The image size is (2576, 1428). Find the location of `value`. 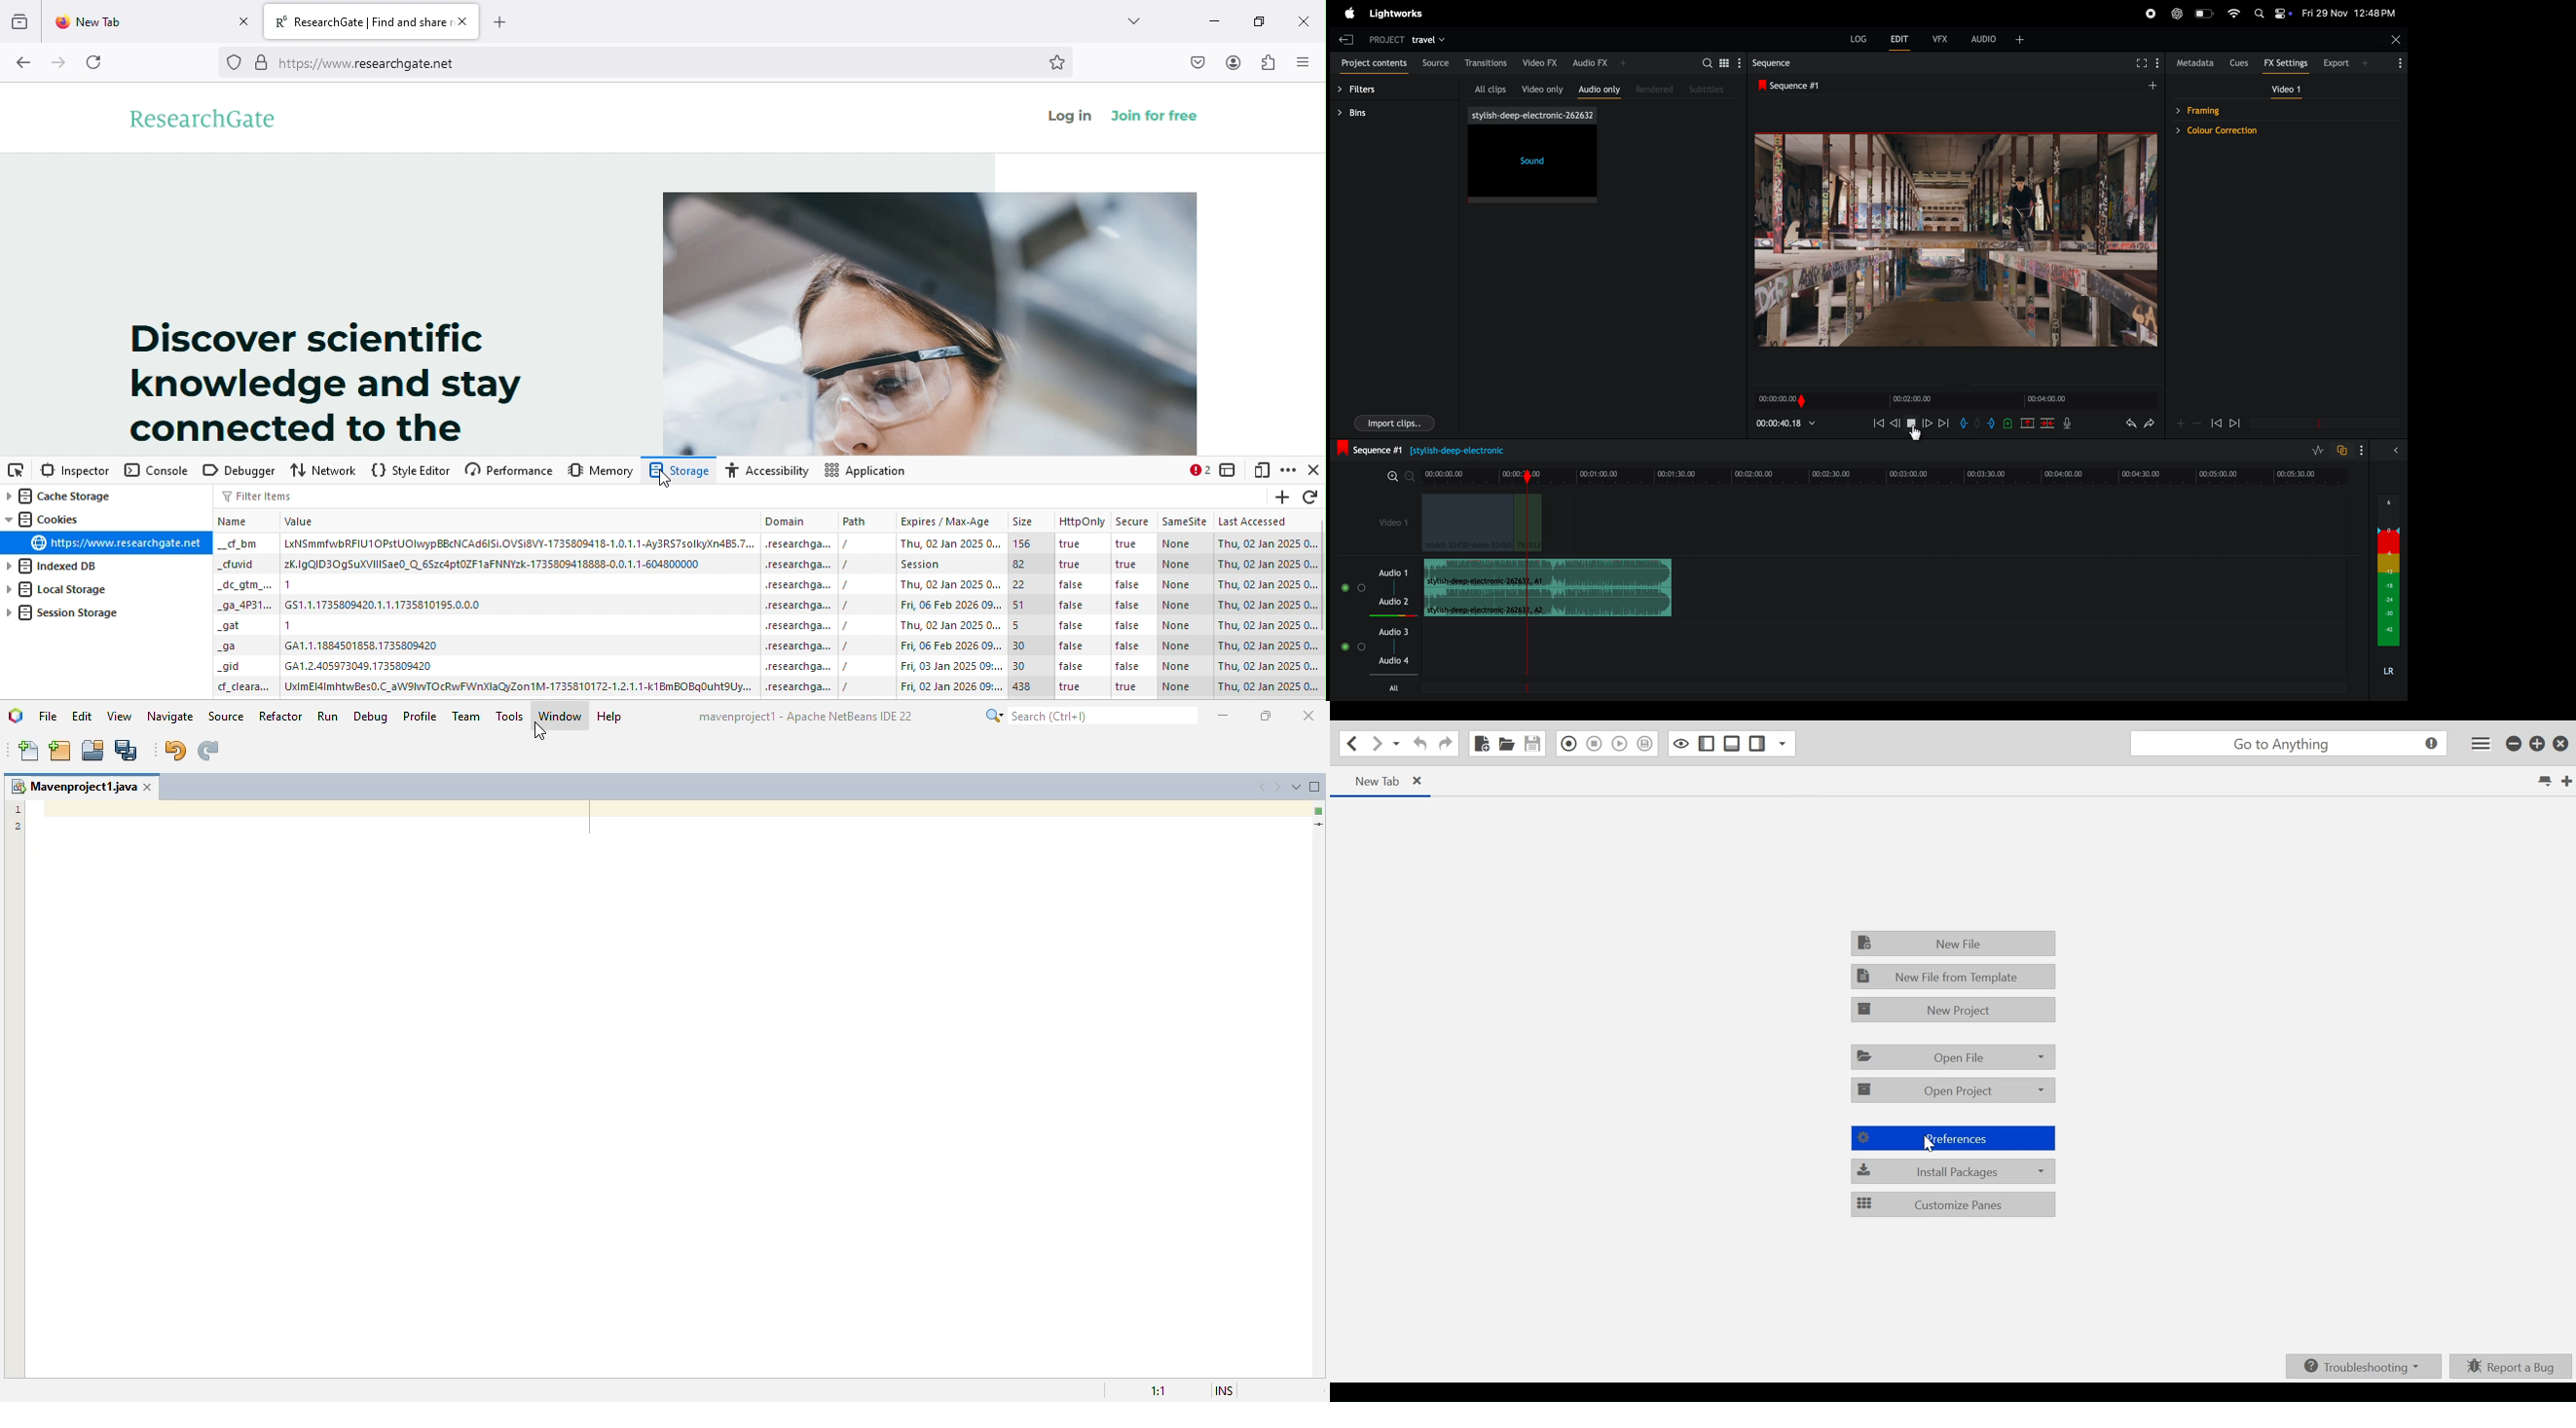

value is located at coordinates (518, 544).